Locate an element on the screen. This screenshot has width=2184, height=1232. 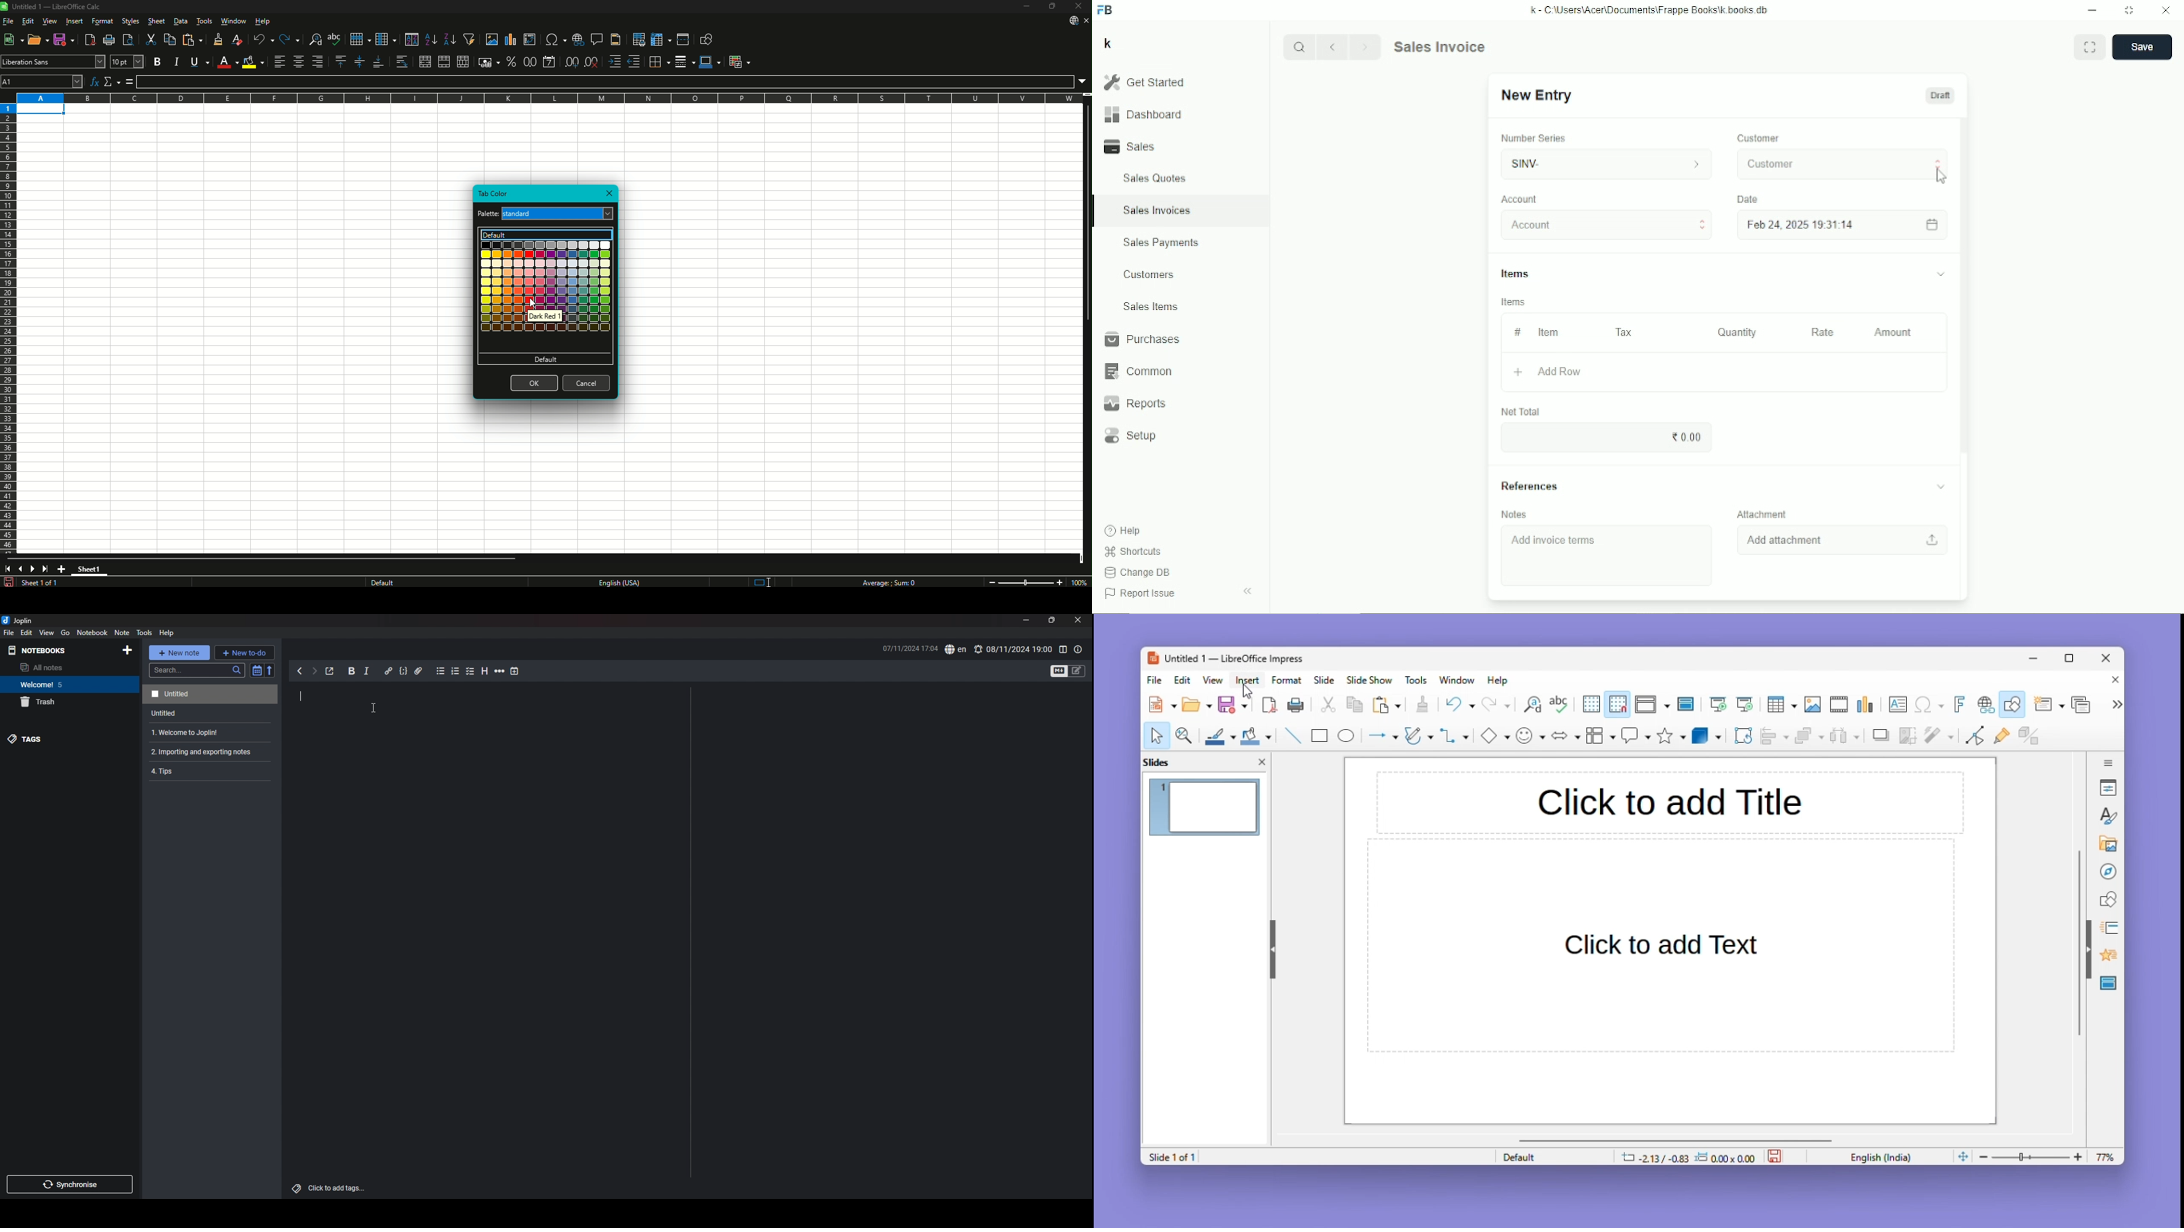
Insert Image is located at coordinates (491, 39).